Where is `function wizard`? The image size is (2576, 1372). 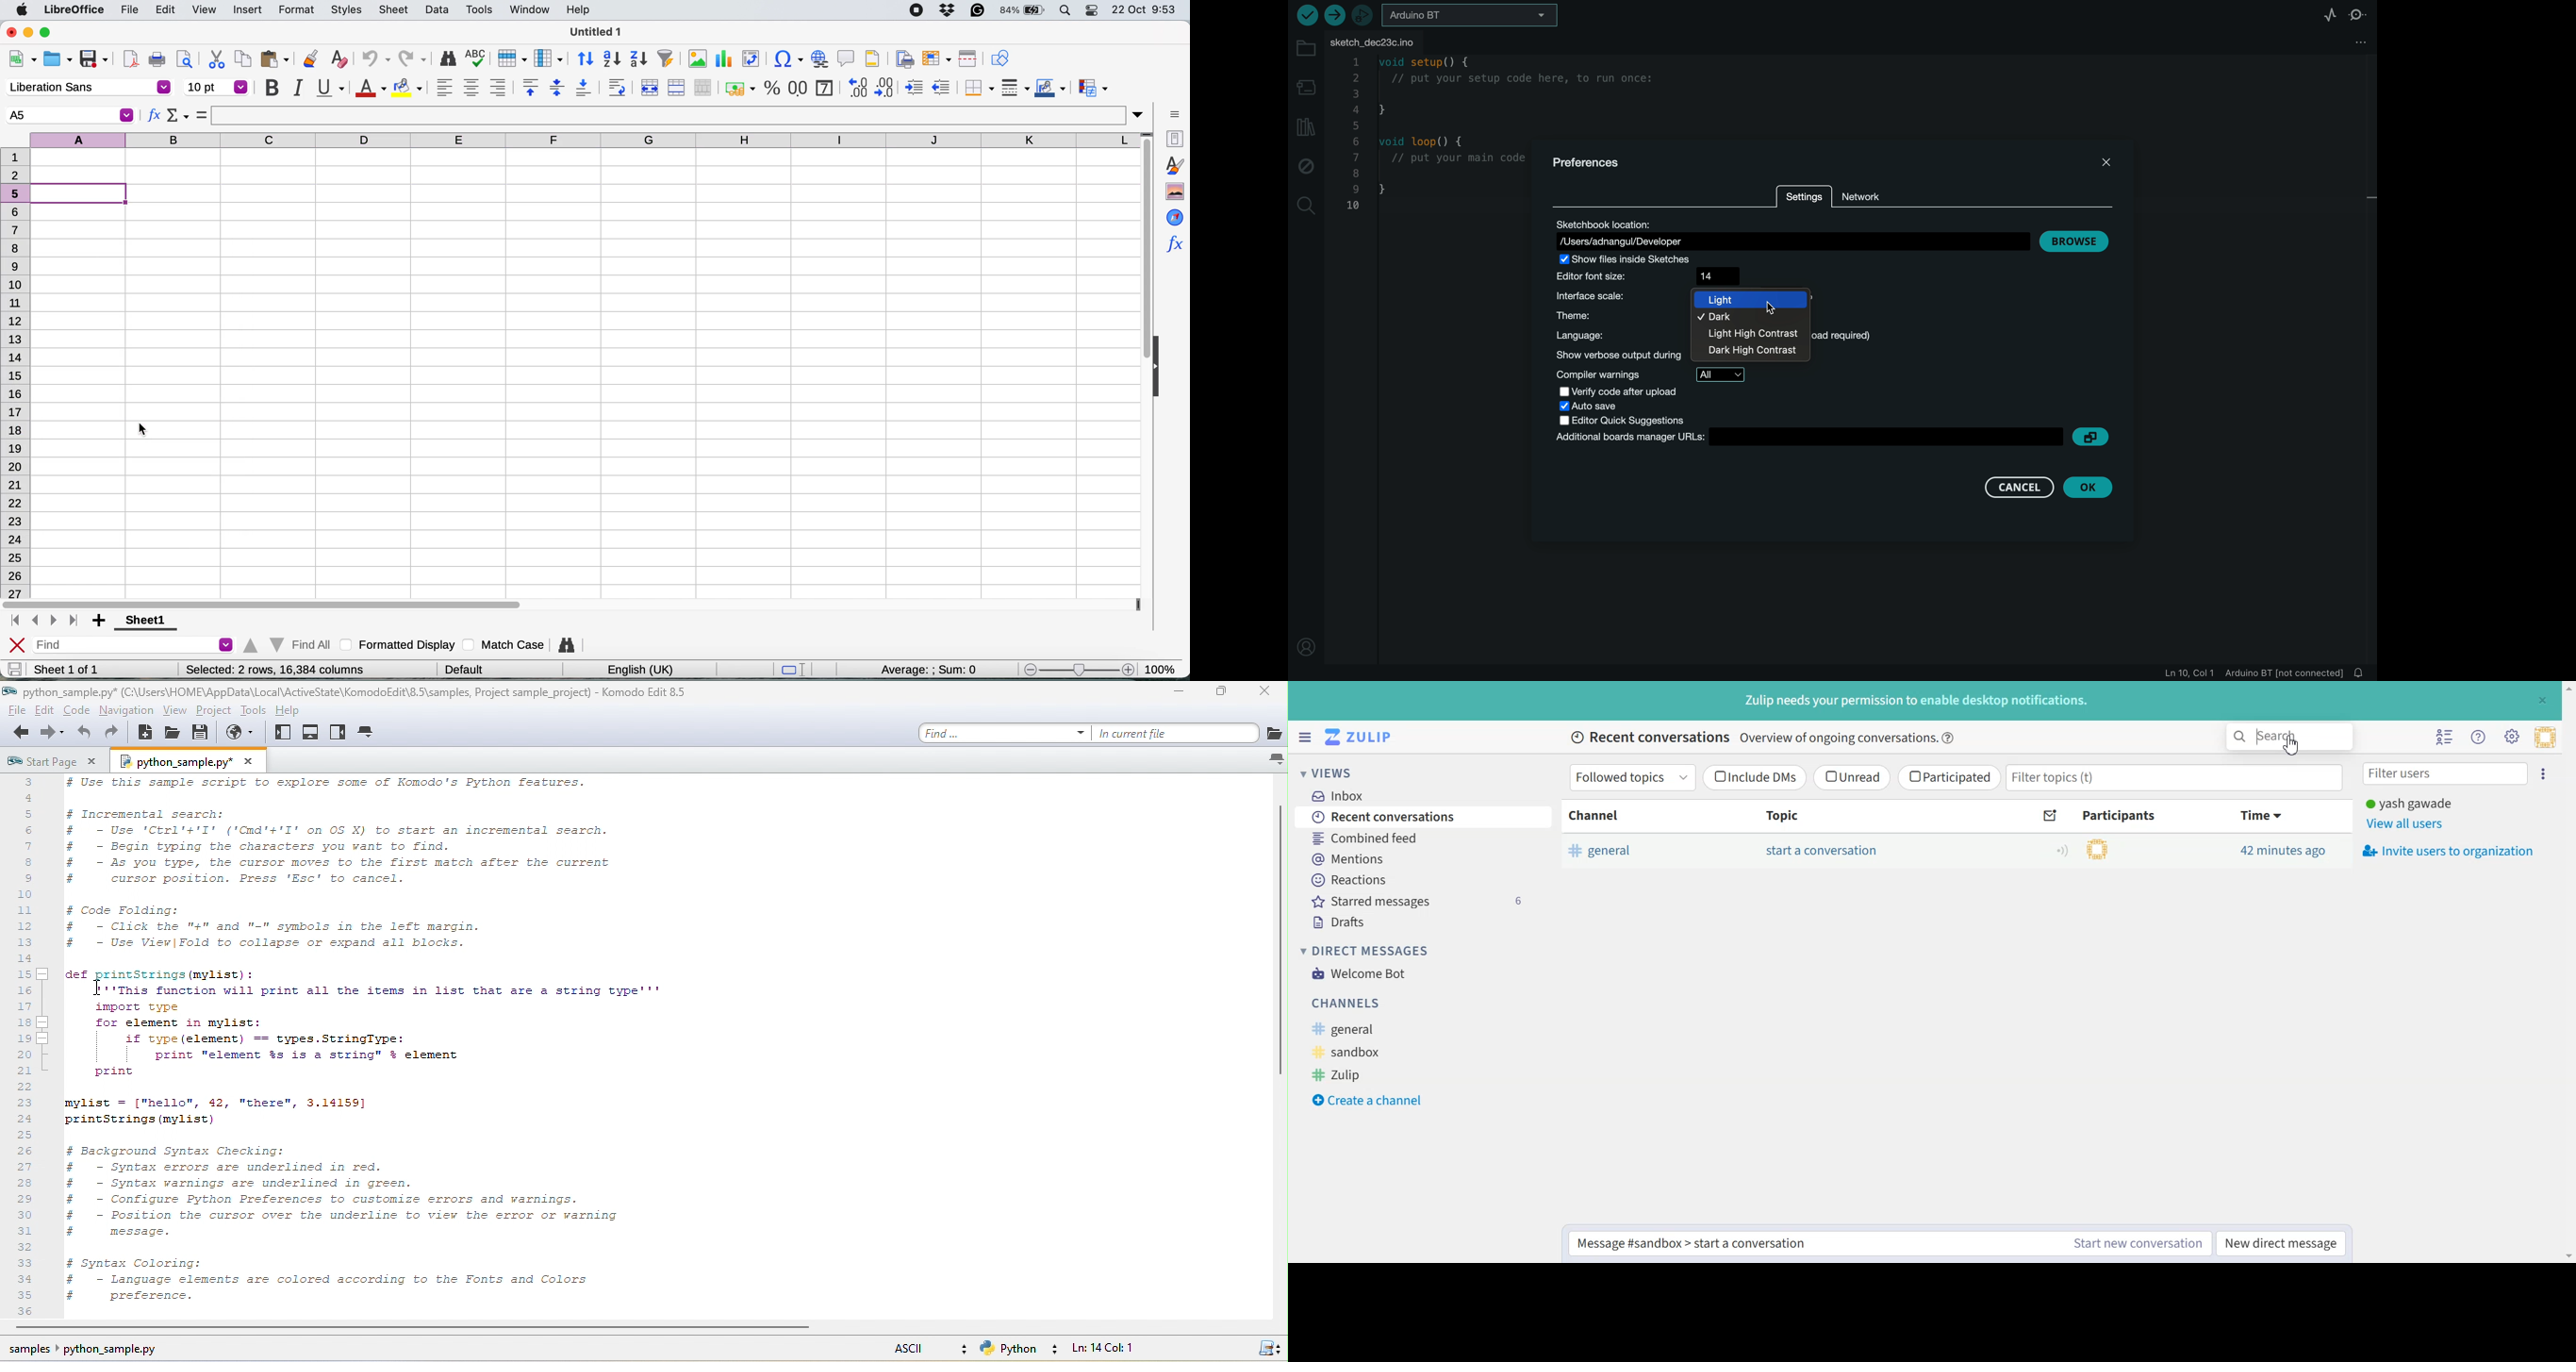 function wizard is located at coordinates (154, 117).